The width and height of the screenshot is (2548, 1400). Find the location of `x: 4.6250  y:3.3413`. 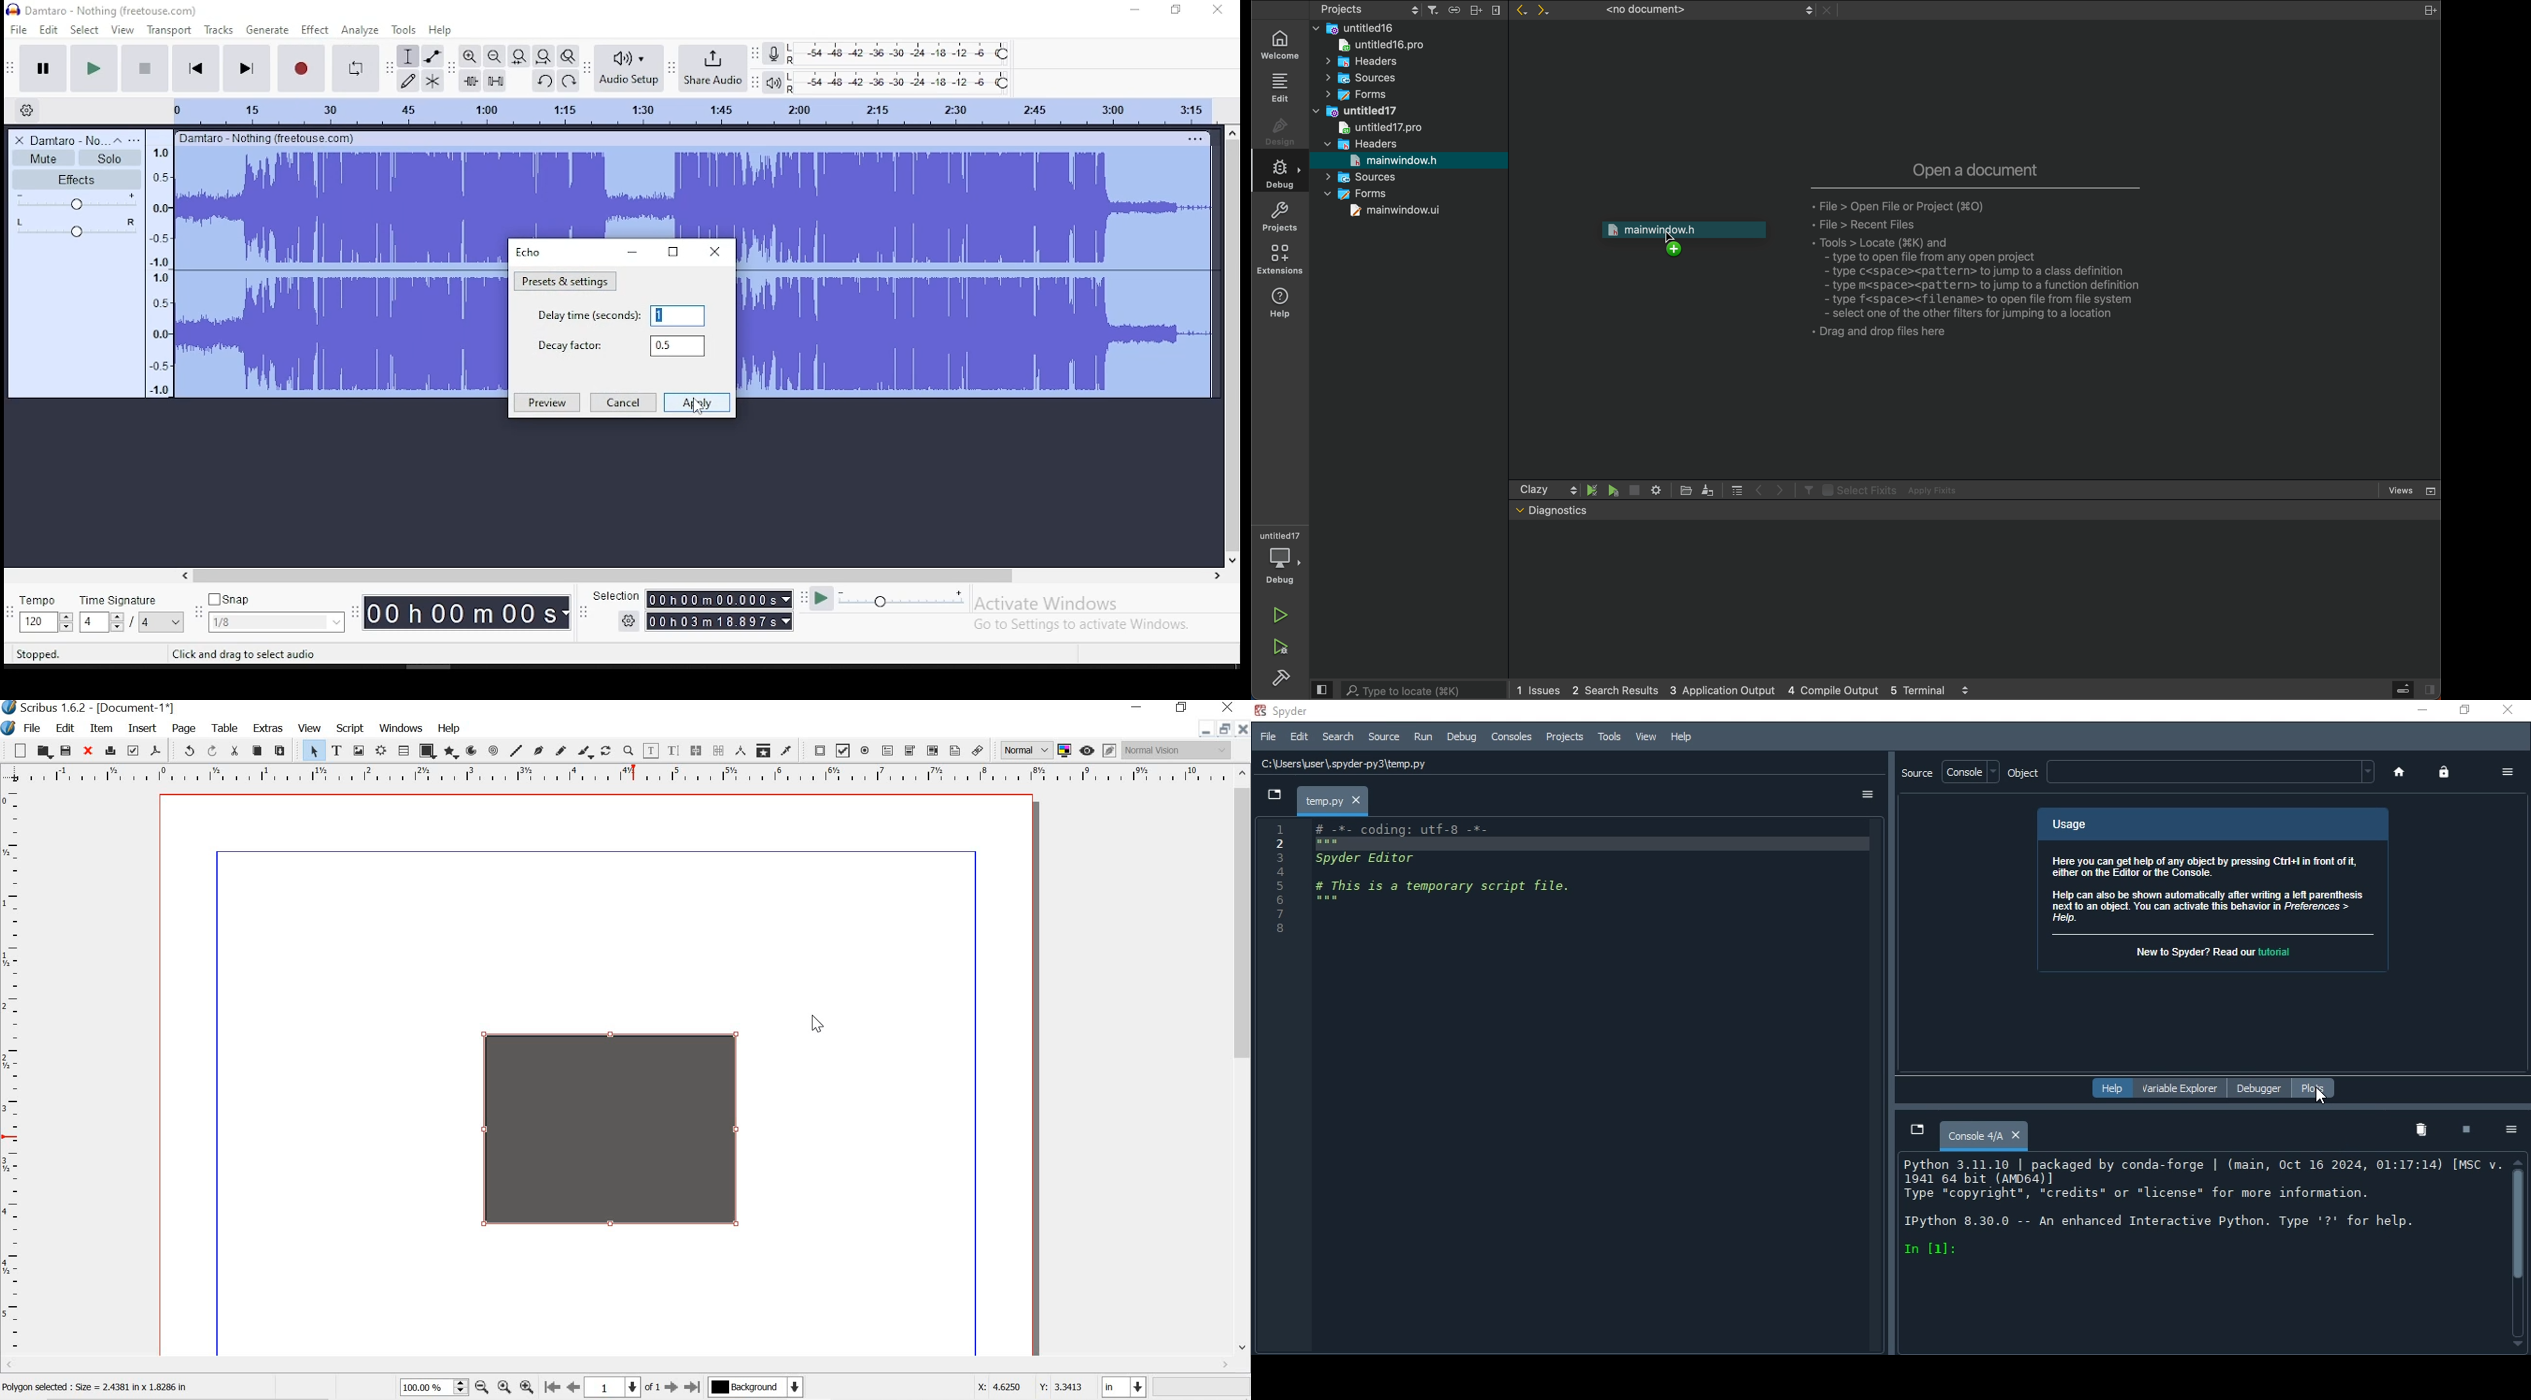

x: 4.6250  y:3.3413 is located at coordinates (1029, 1386).